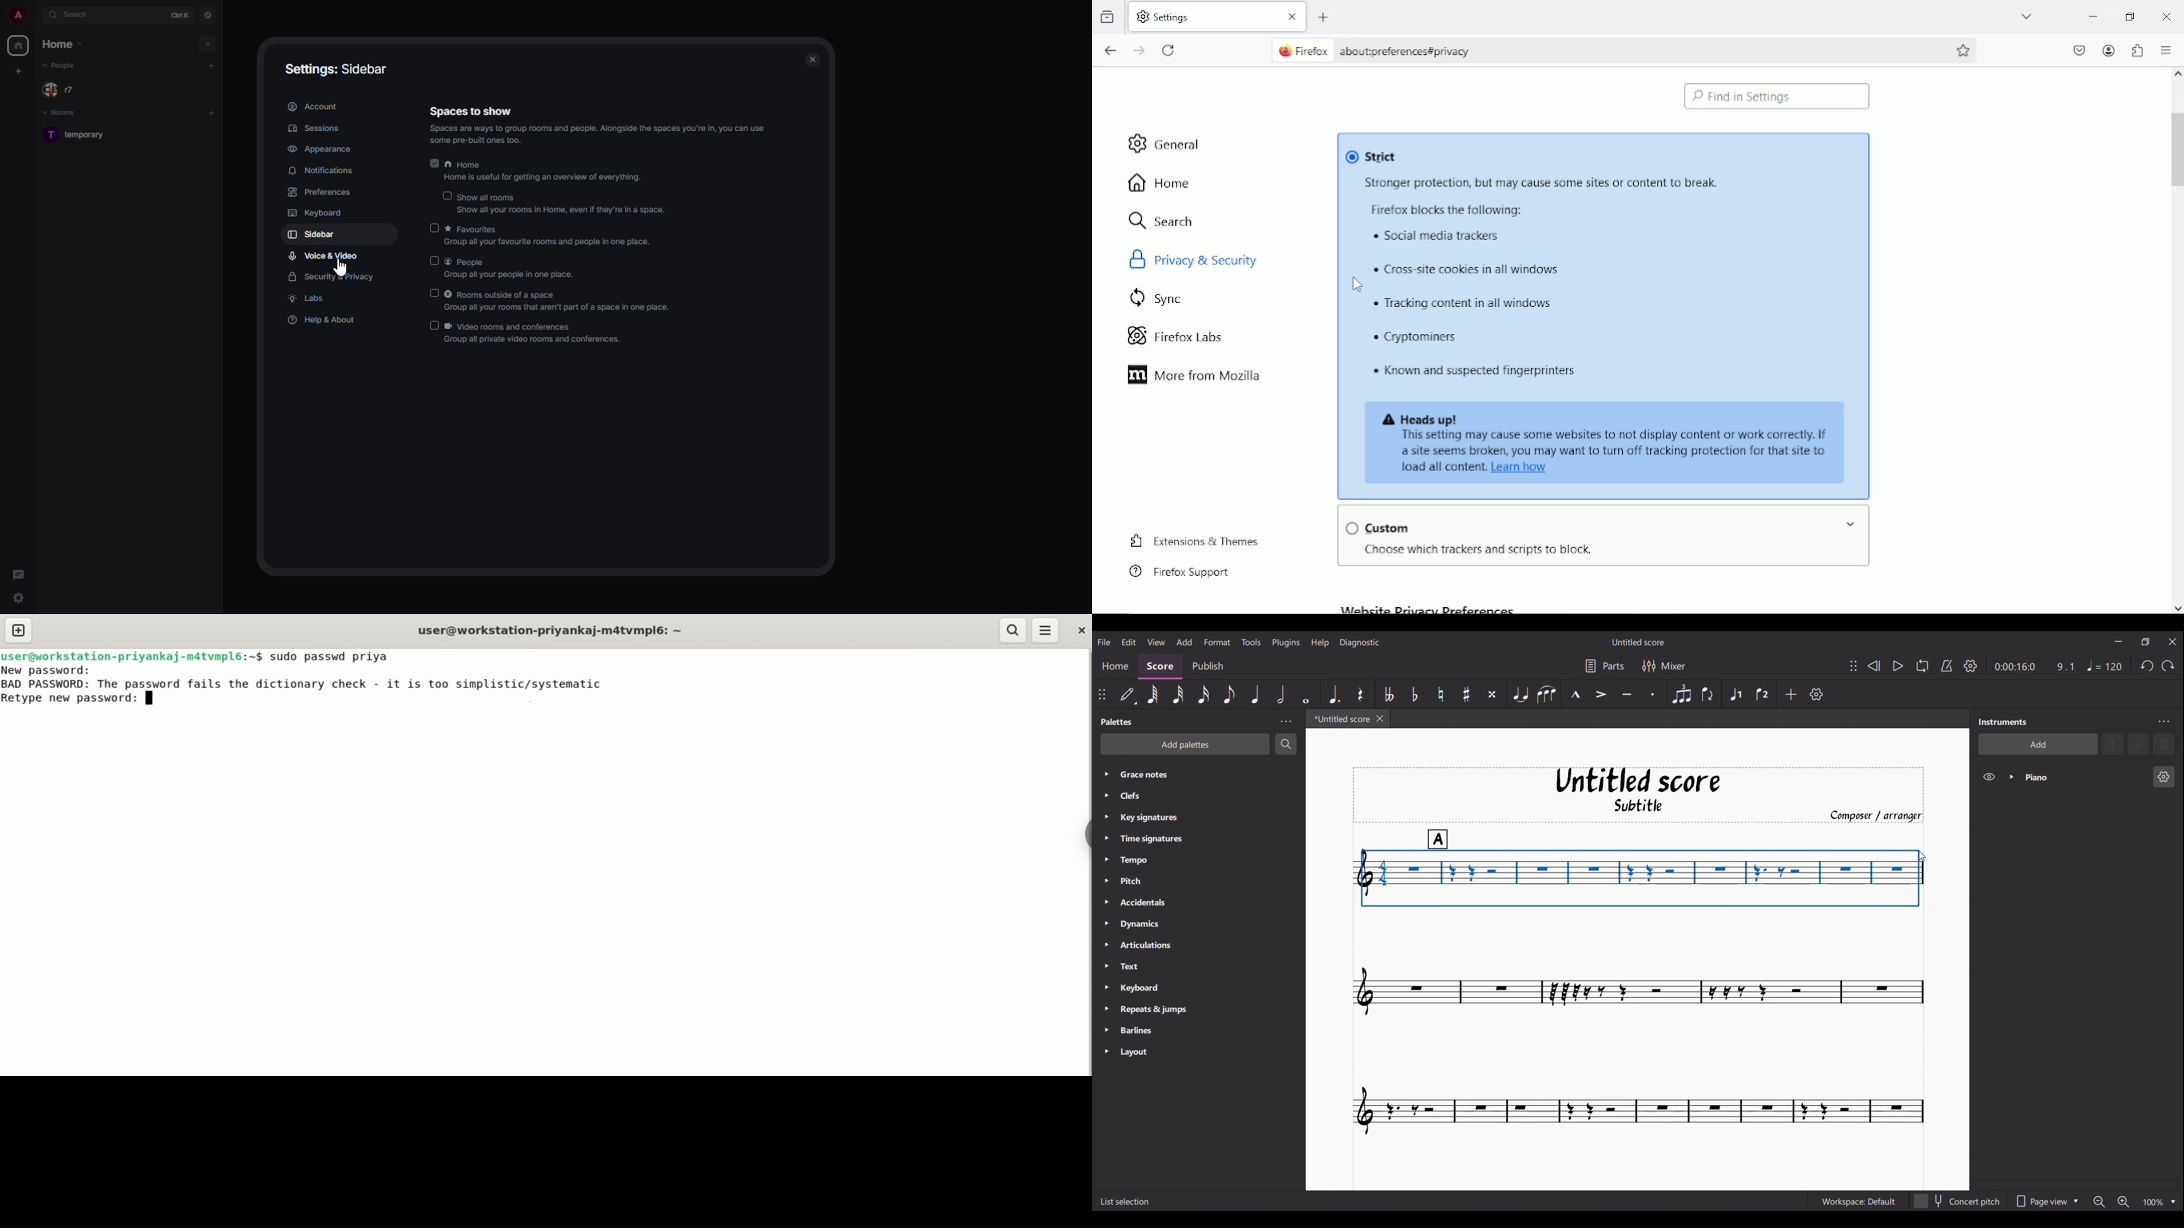  I want to click on Tenuto, so click(1627, 694).